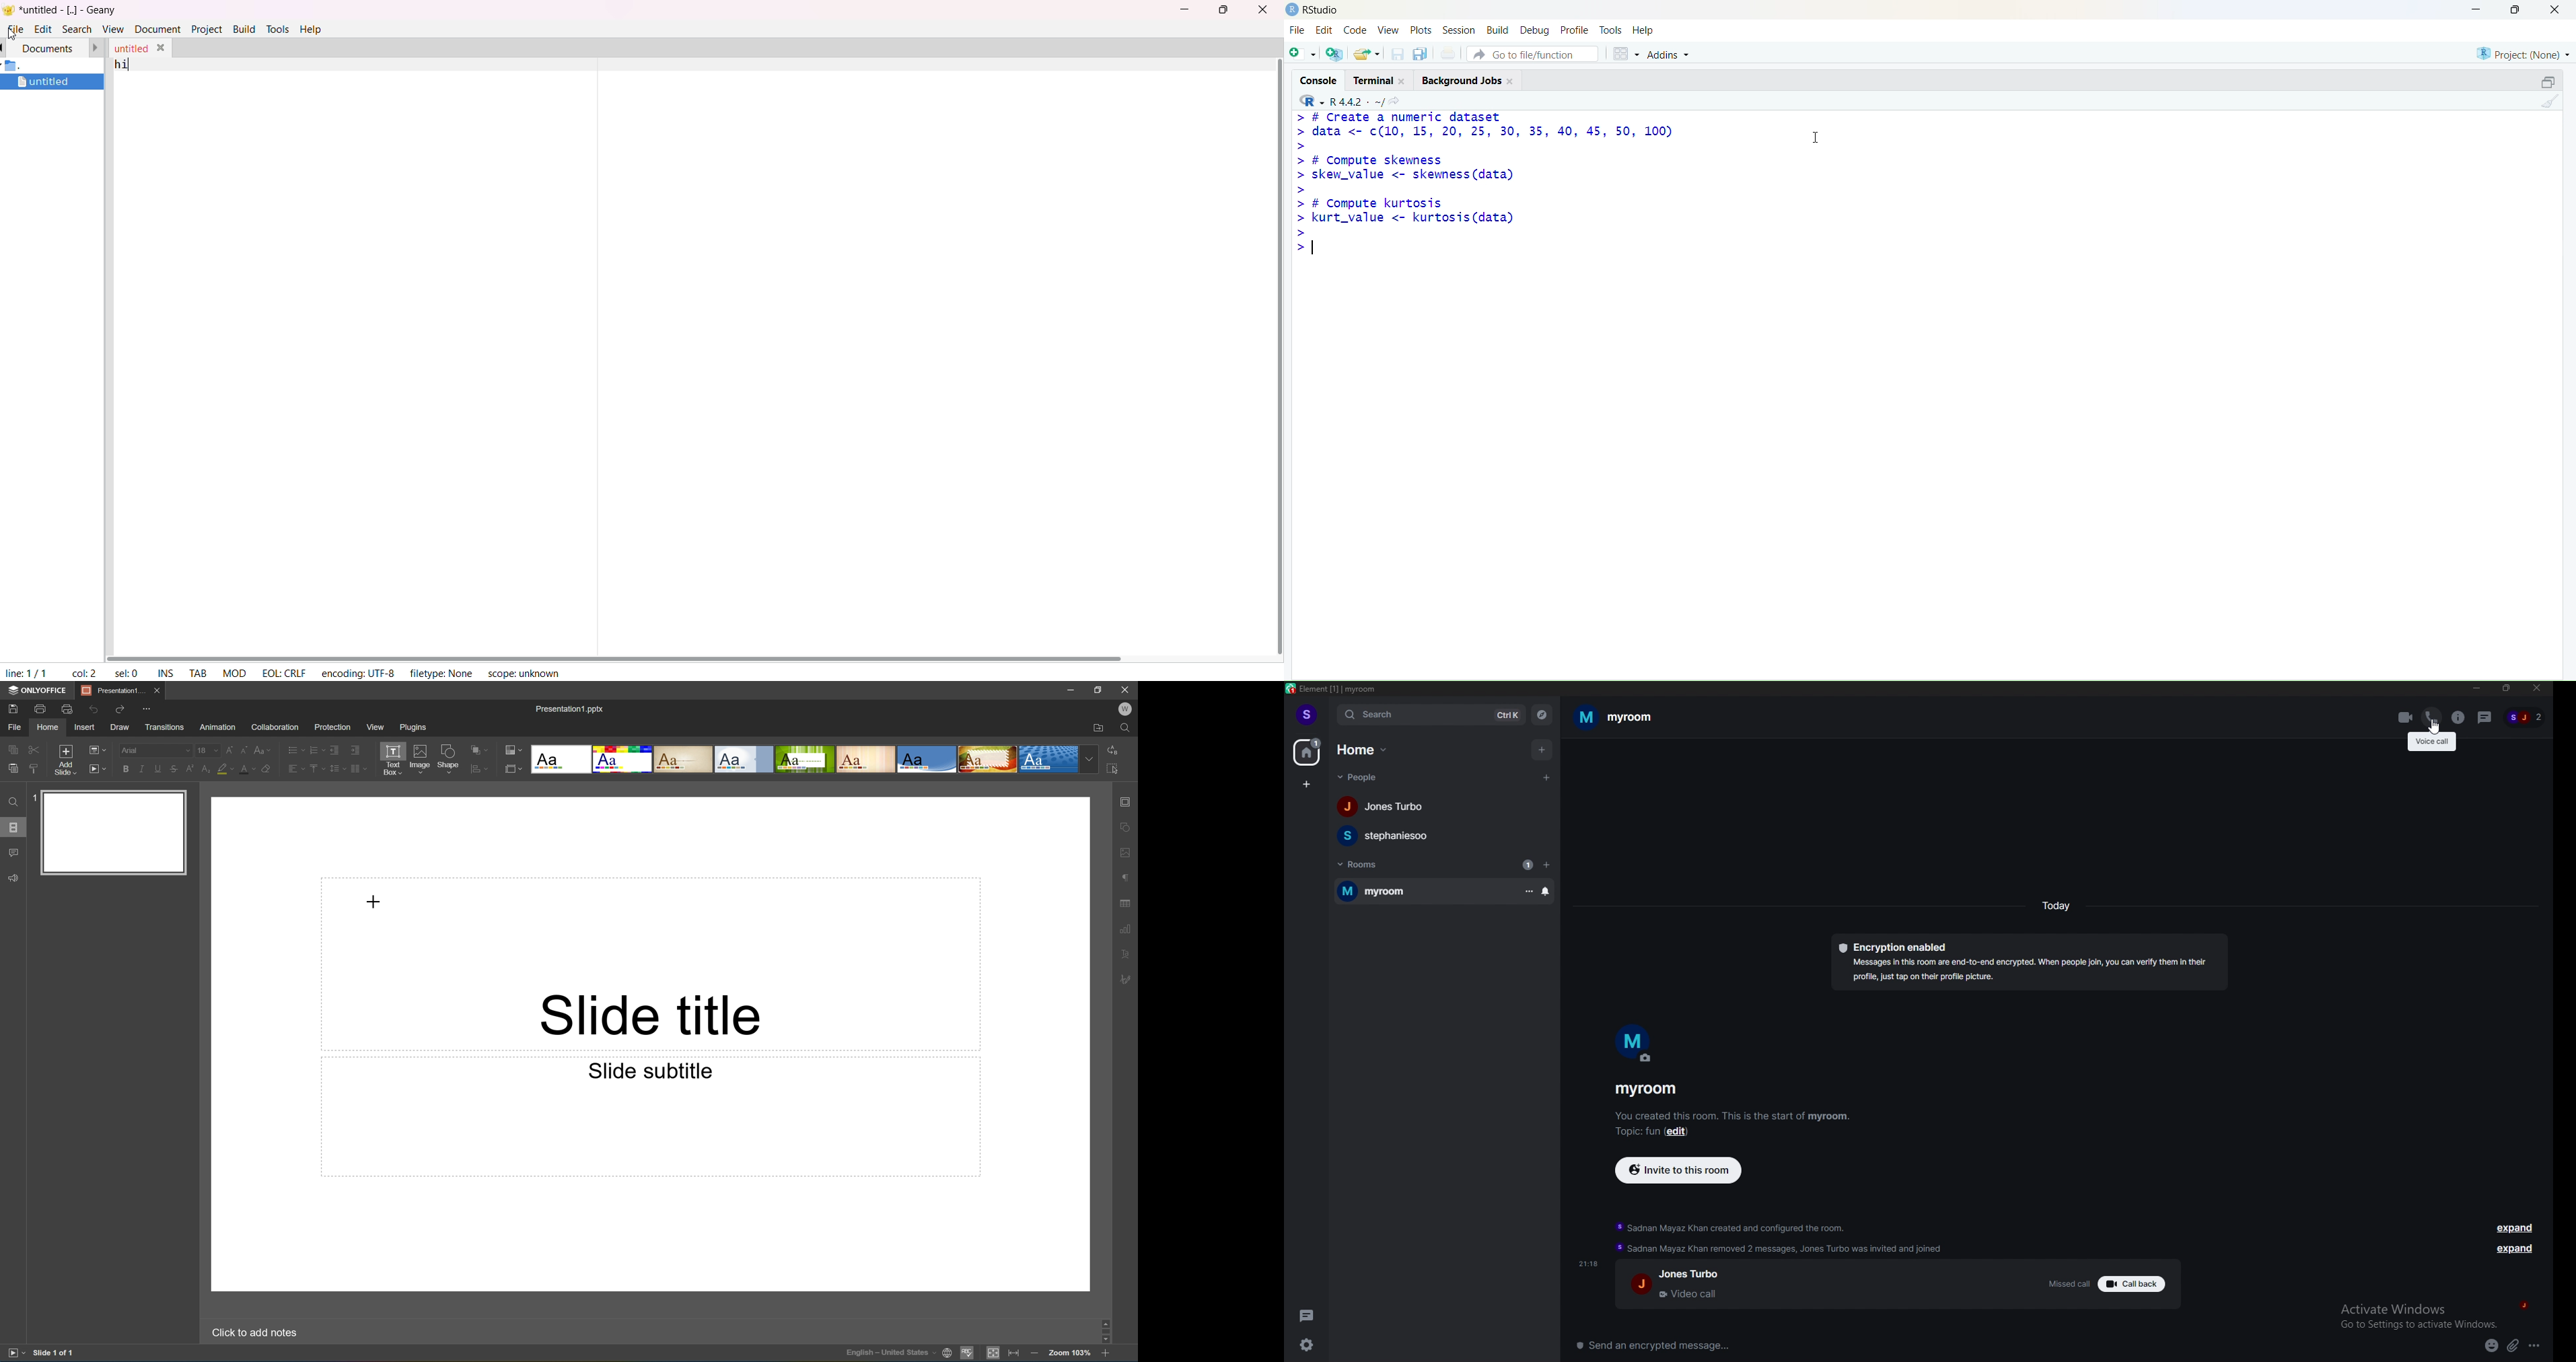 This screenshot has width=2576, height=1372. I want to click on View, so click(377, 727).